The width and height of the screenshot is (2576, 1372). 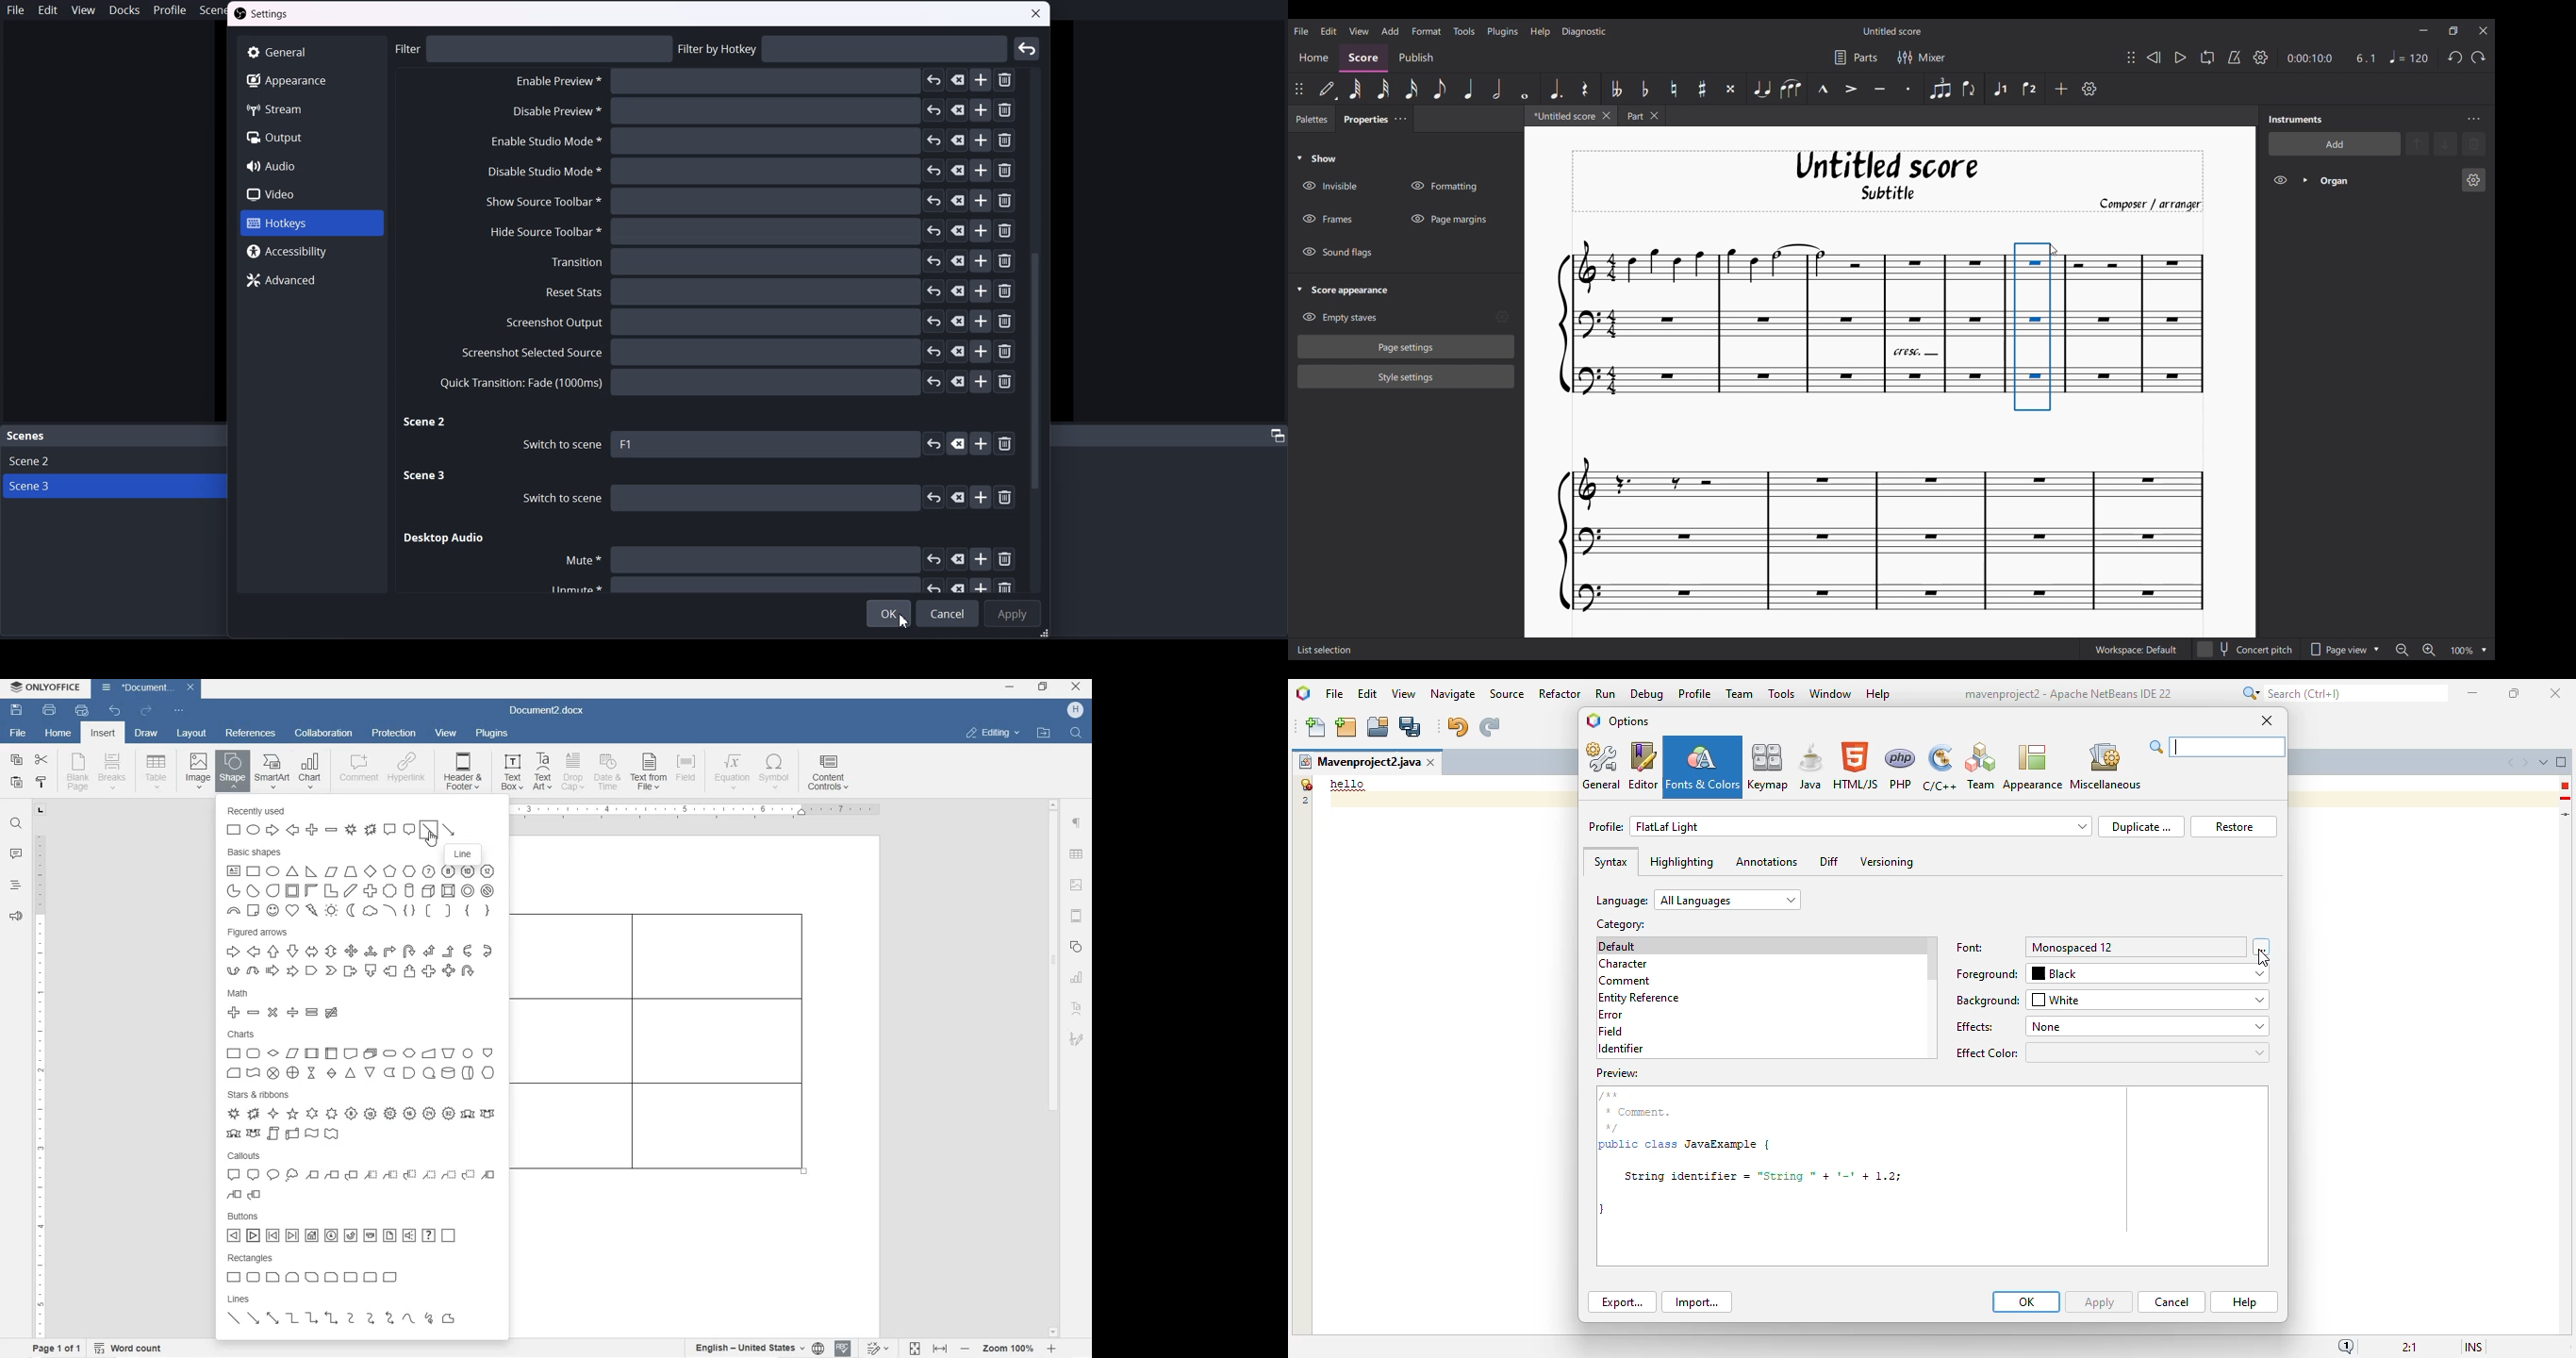 What do you see at coordinates (464, 772) in the screenshot?
I see `HEADER & OOTER` at bounding box center [464, 772].